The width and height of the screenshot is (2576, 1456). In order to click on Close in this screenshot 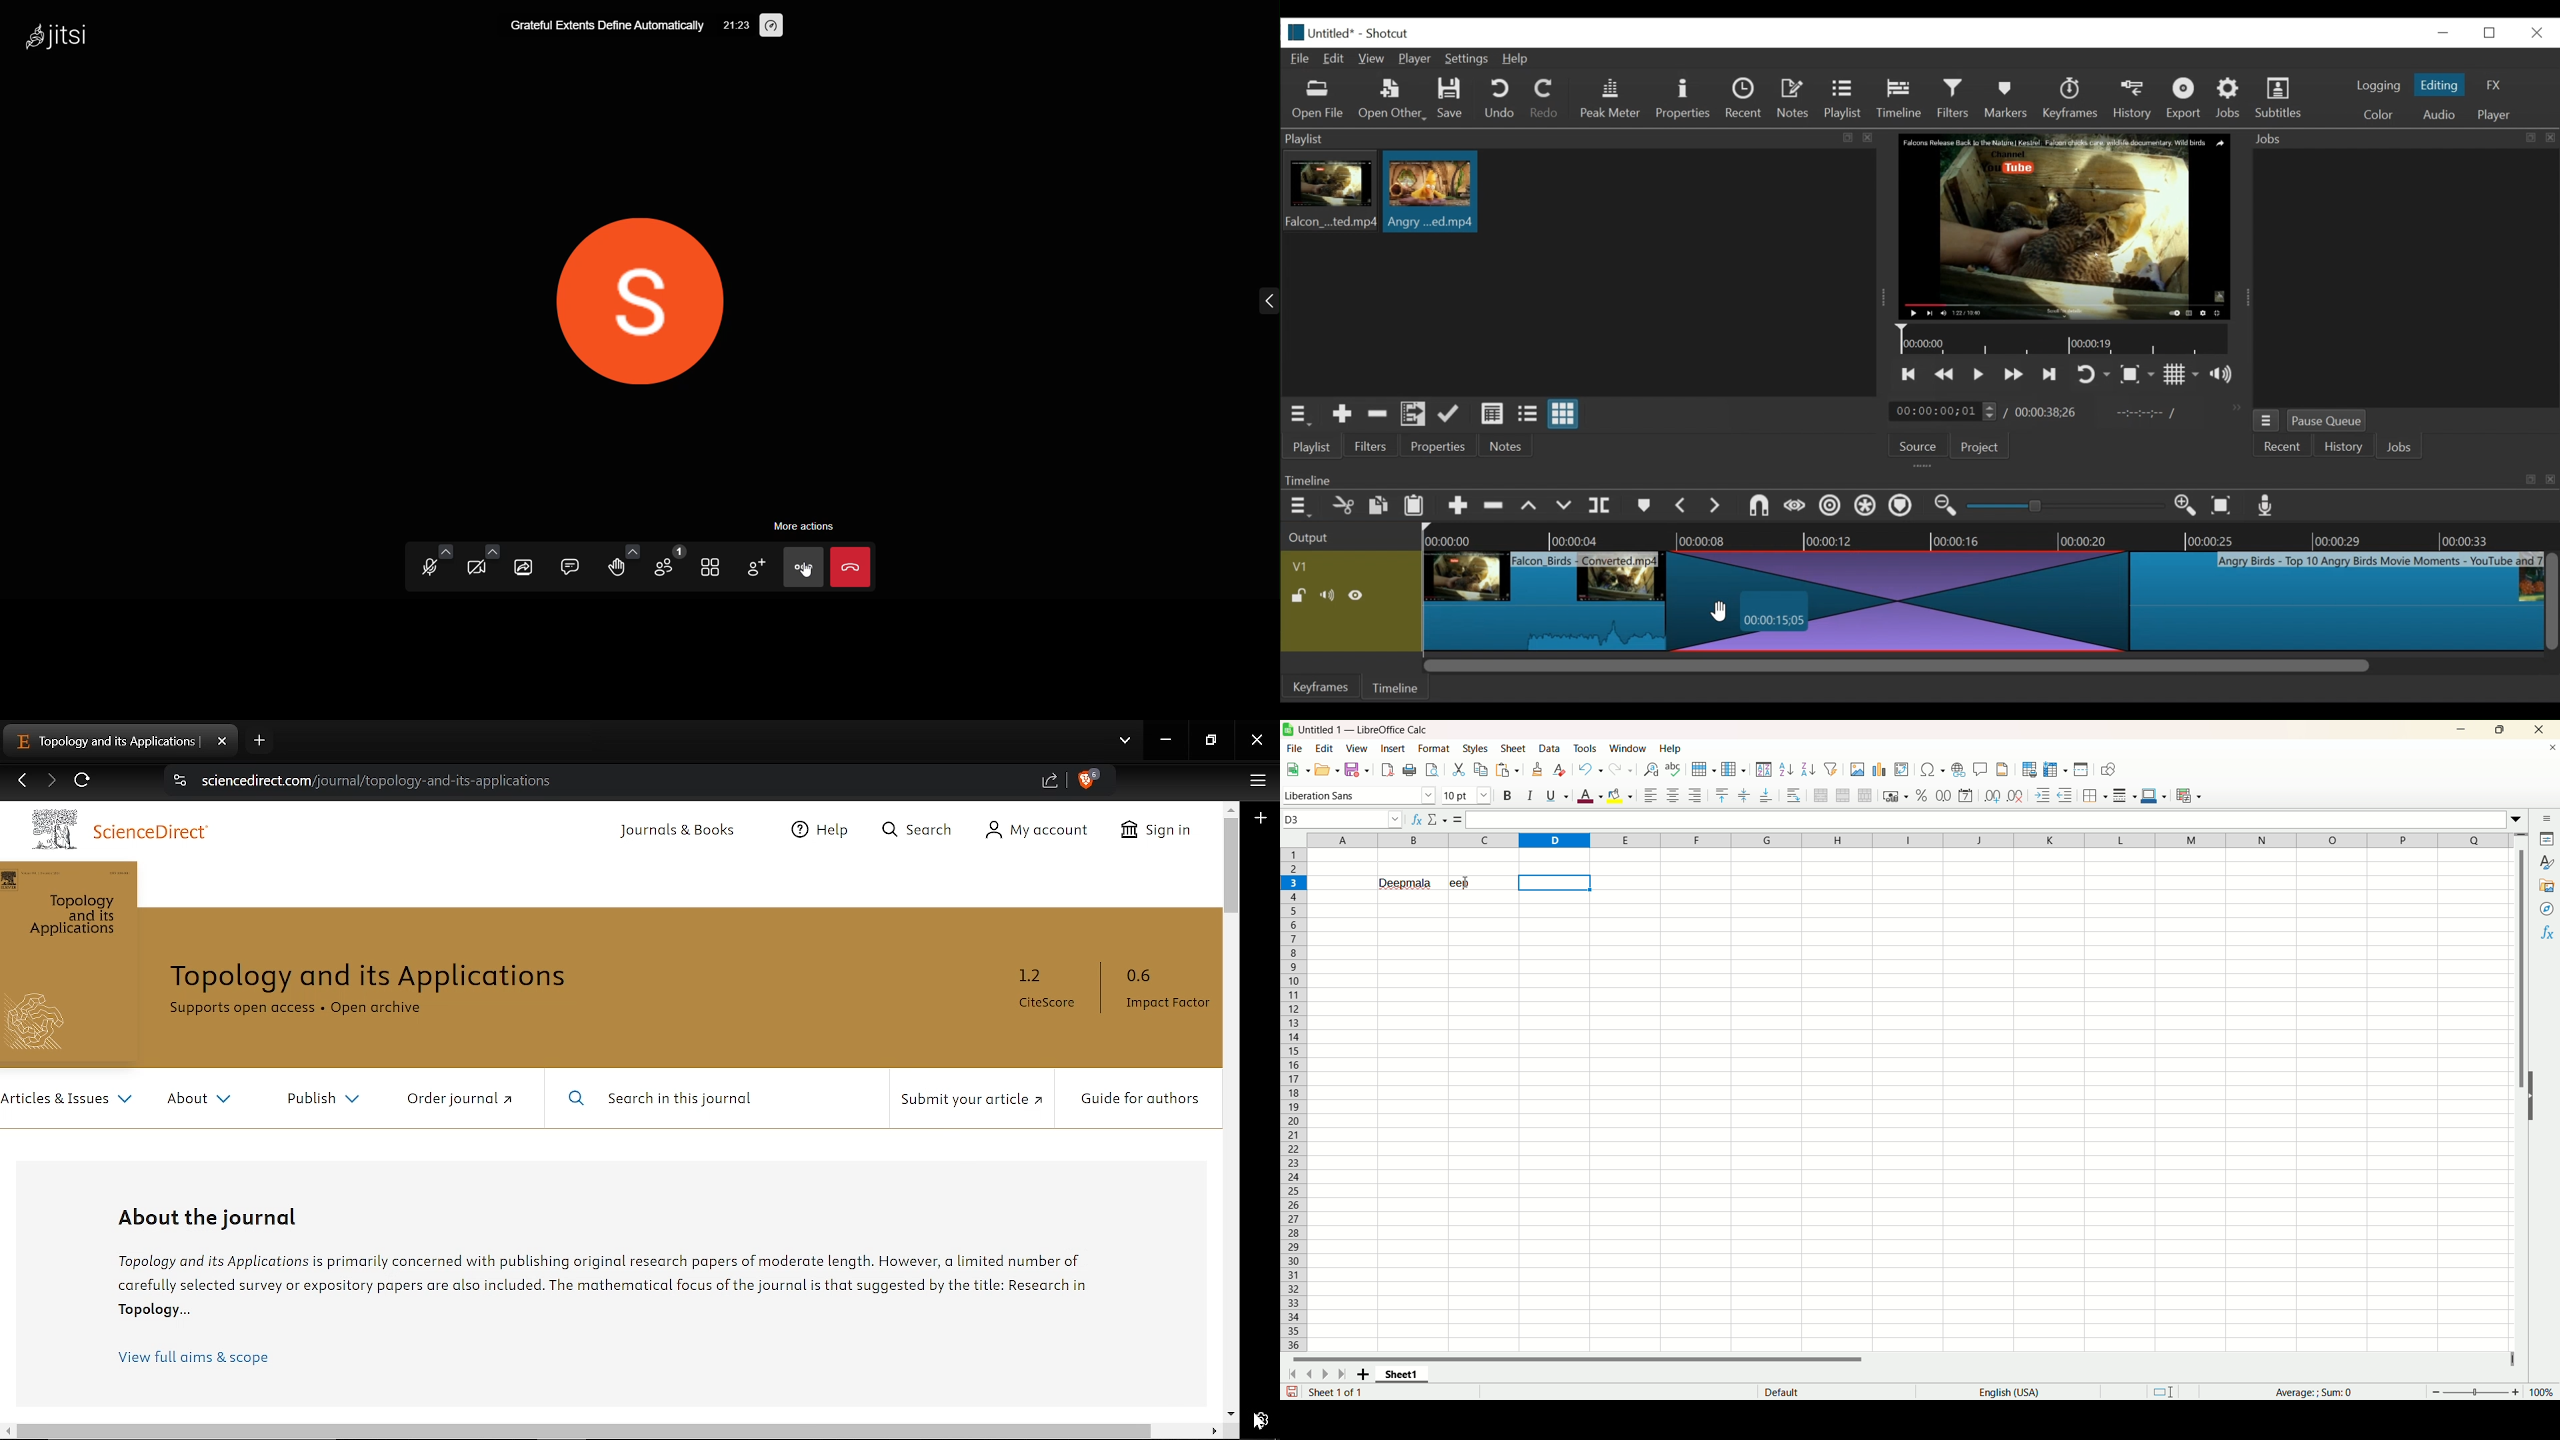, I will do `click(1257, 742)`.